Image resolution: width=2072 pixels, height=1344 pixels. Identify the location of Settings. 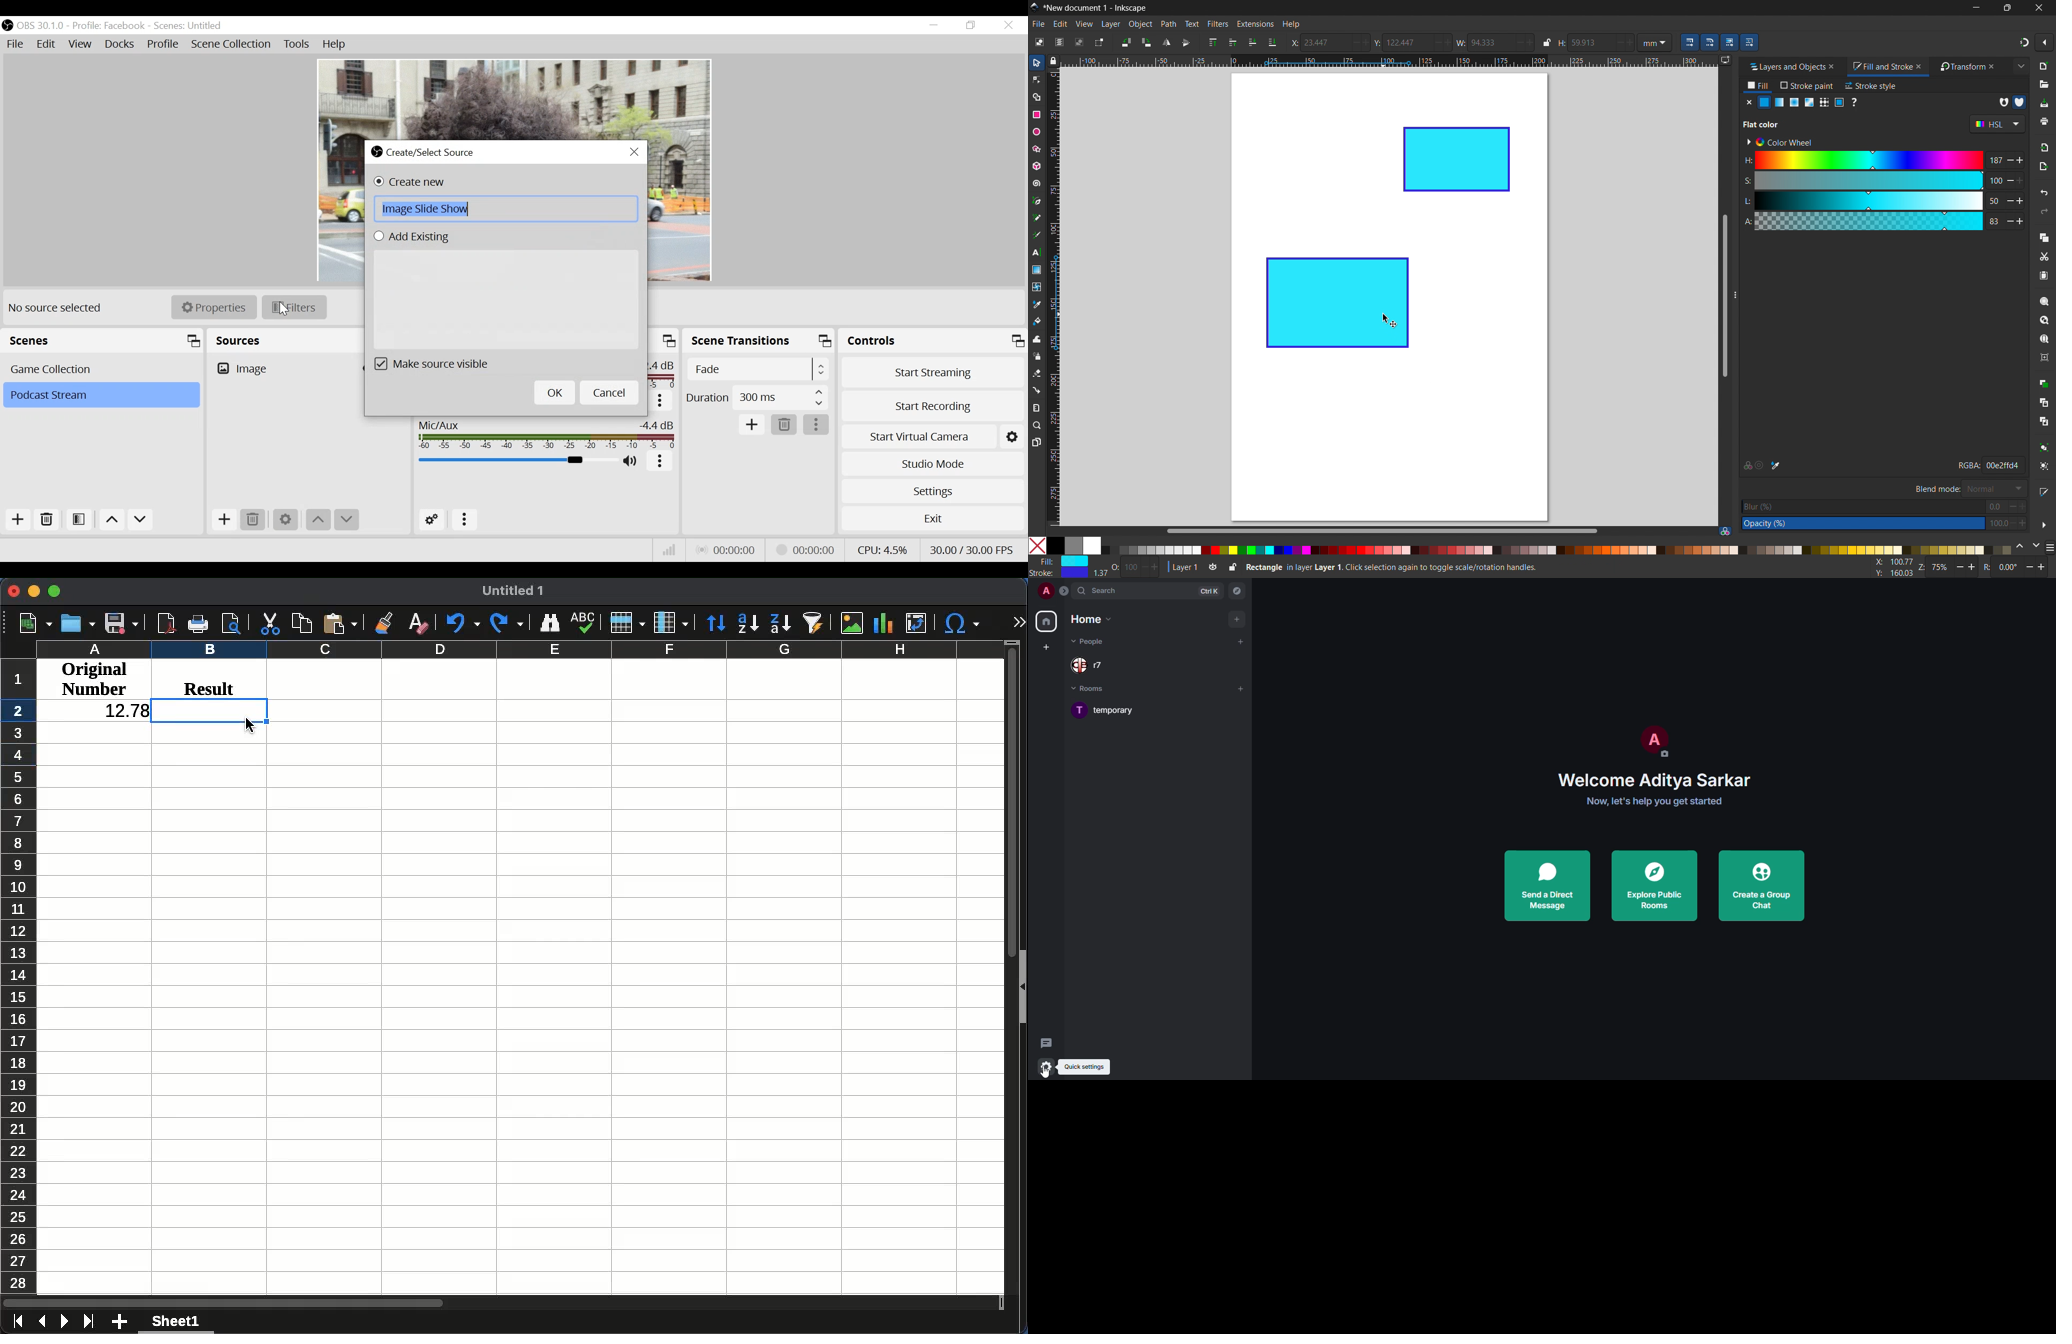
(932, 491).